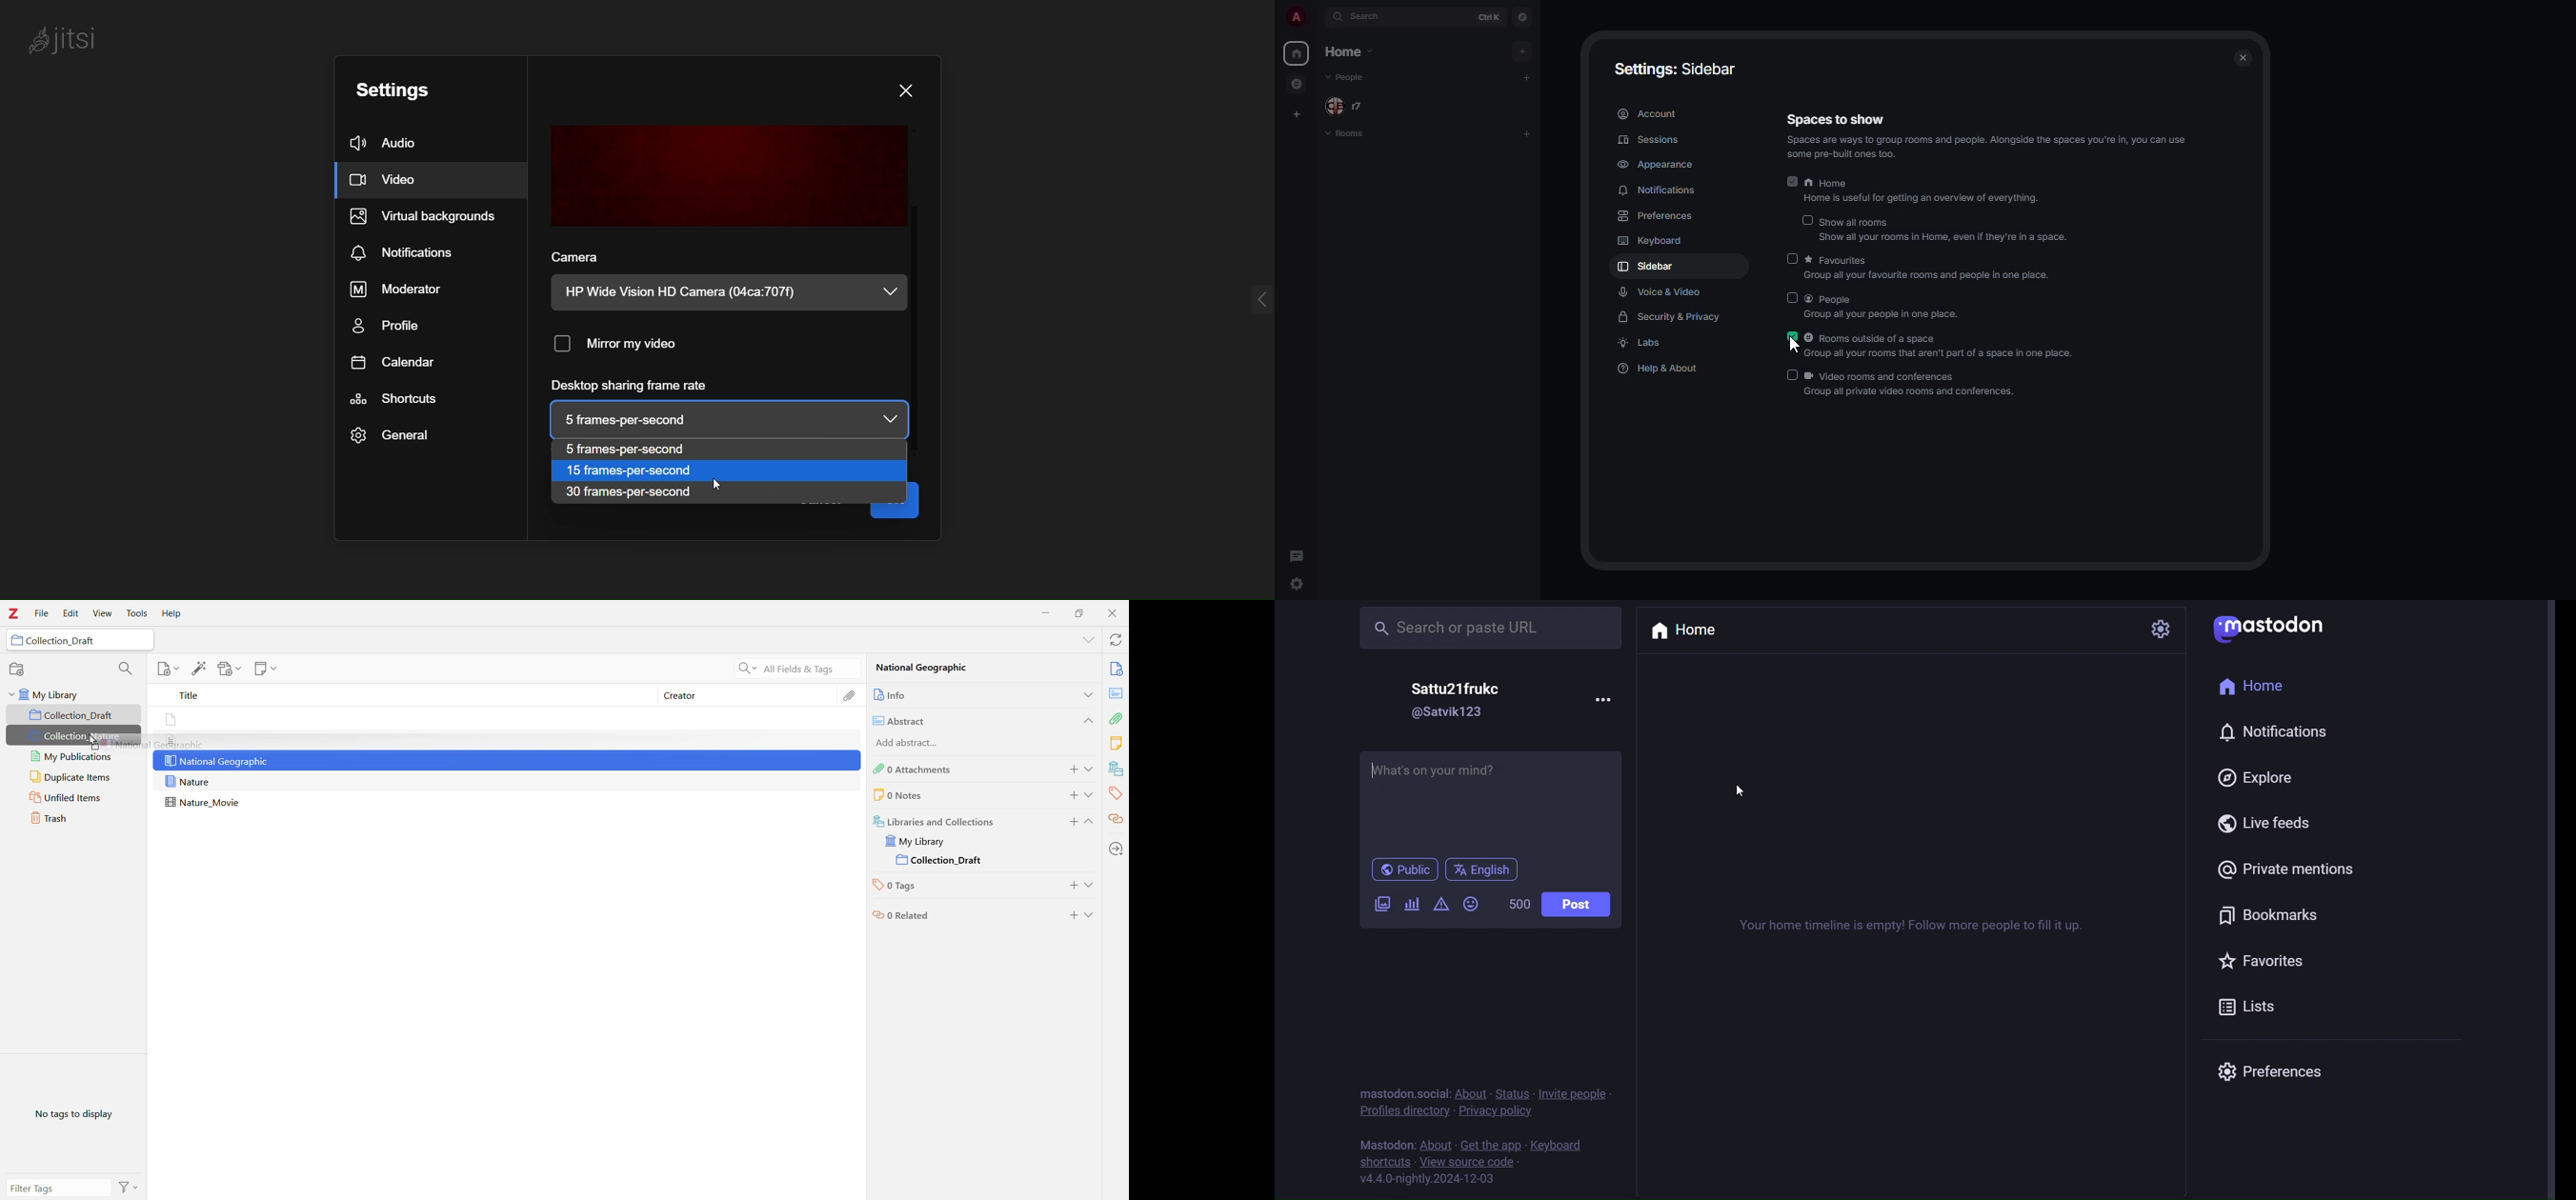  What do you see at coordinates (1071, 770) in the screenshot?
I see `Add` at bounding box center [1071, 770].